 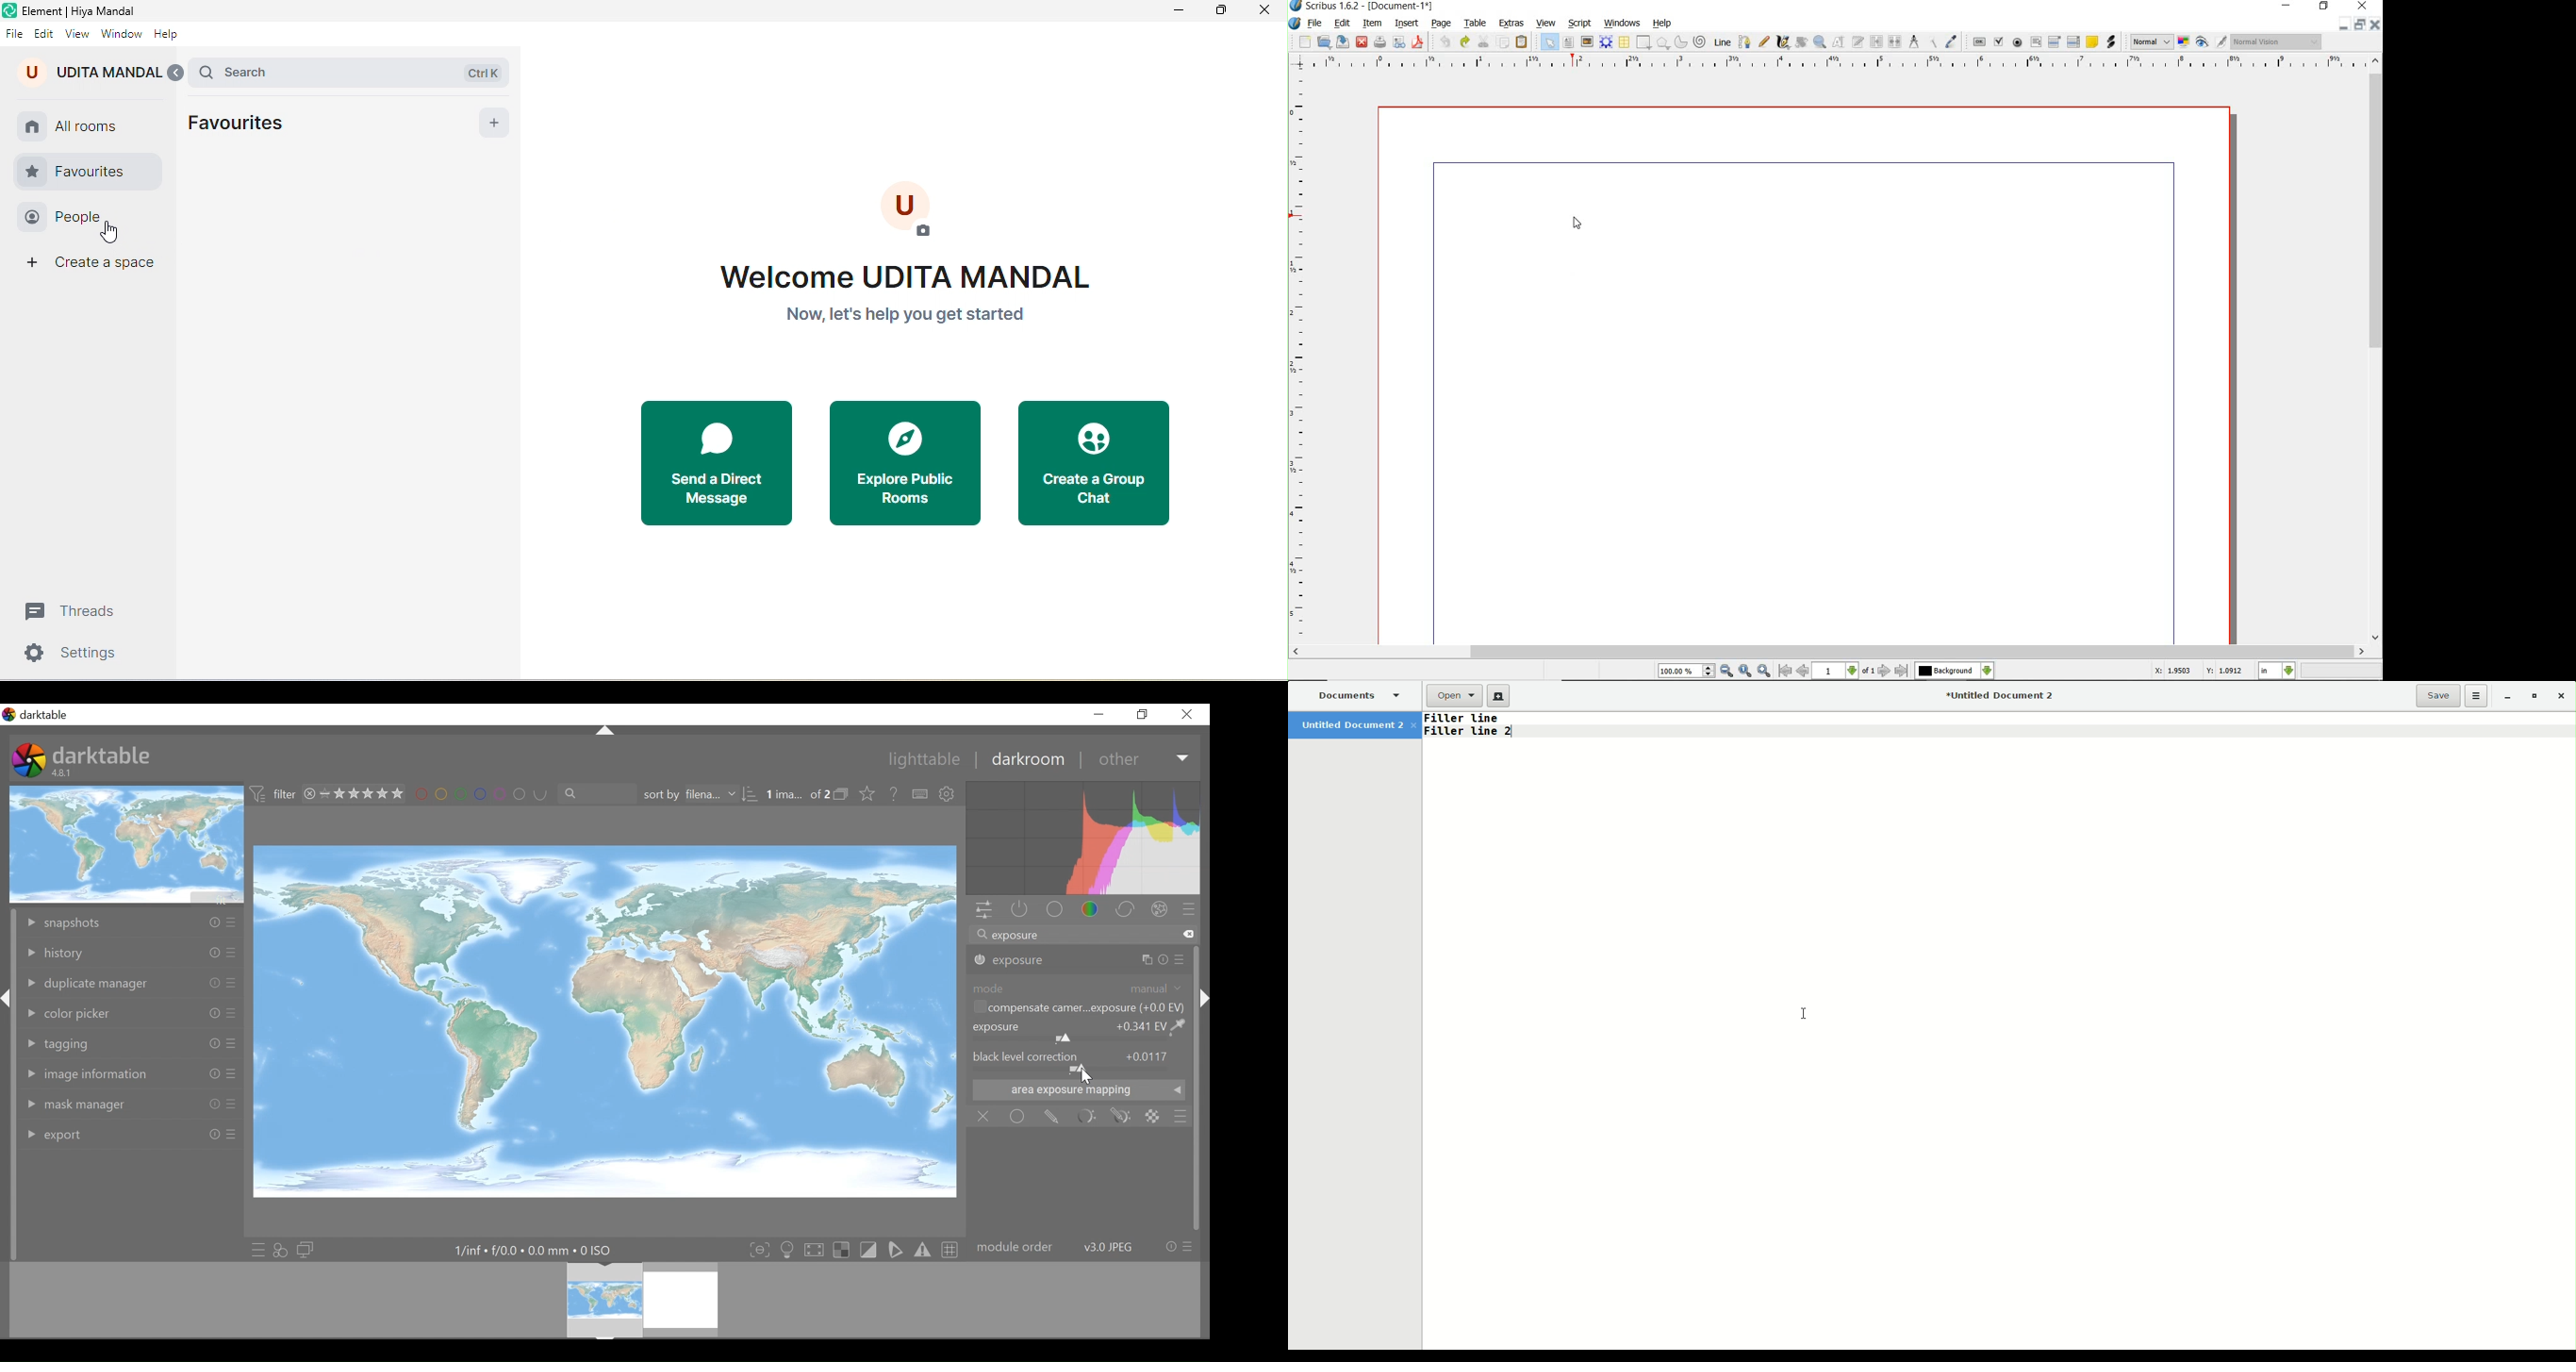 I want to click on render frame, so click(x=1606, y=41).